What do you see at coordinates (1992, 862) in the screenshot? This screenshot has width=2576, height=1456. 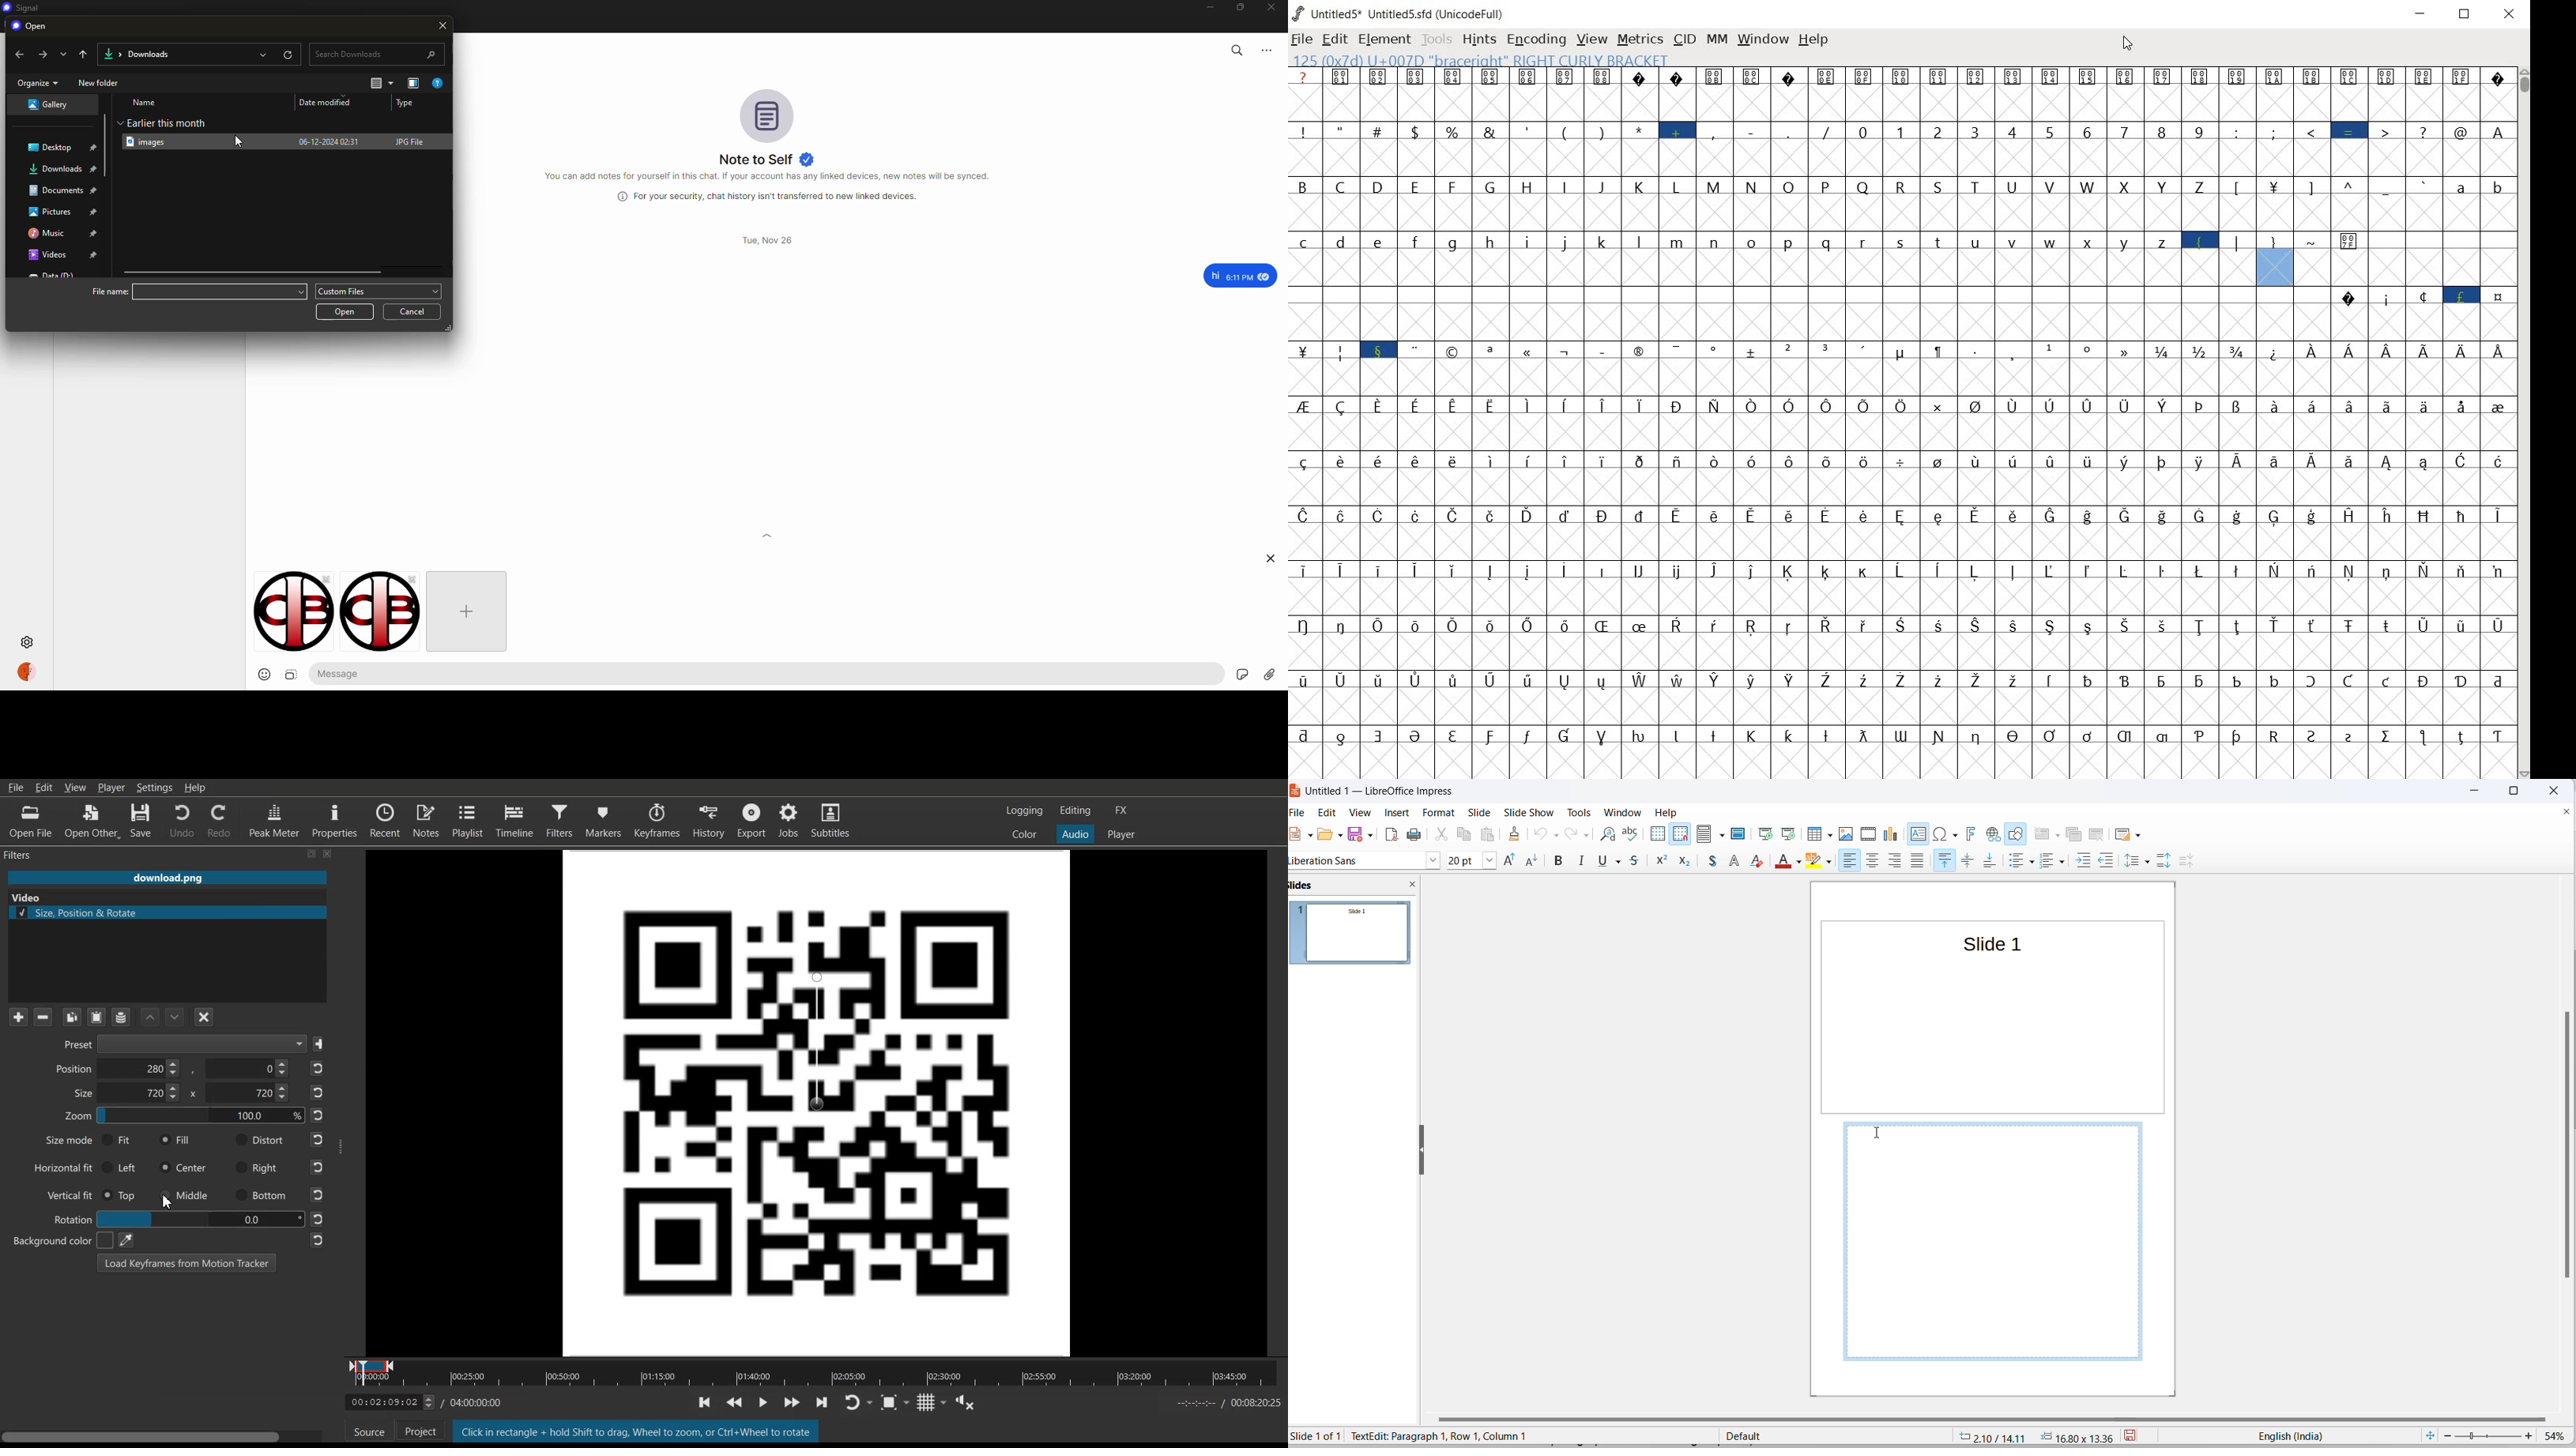 I see `toggle endpoint edit mode` at bounding box center [1992, 862].